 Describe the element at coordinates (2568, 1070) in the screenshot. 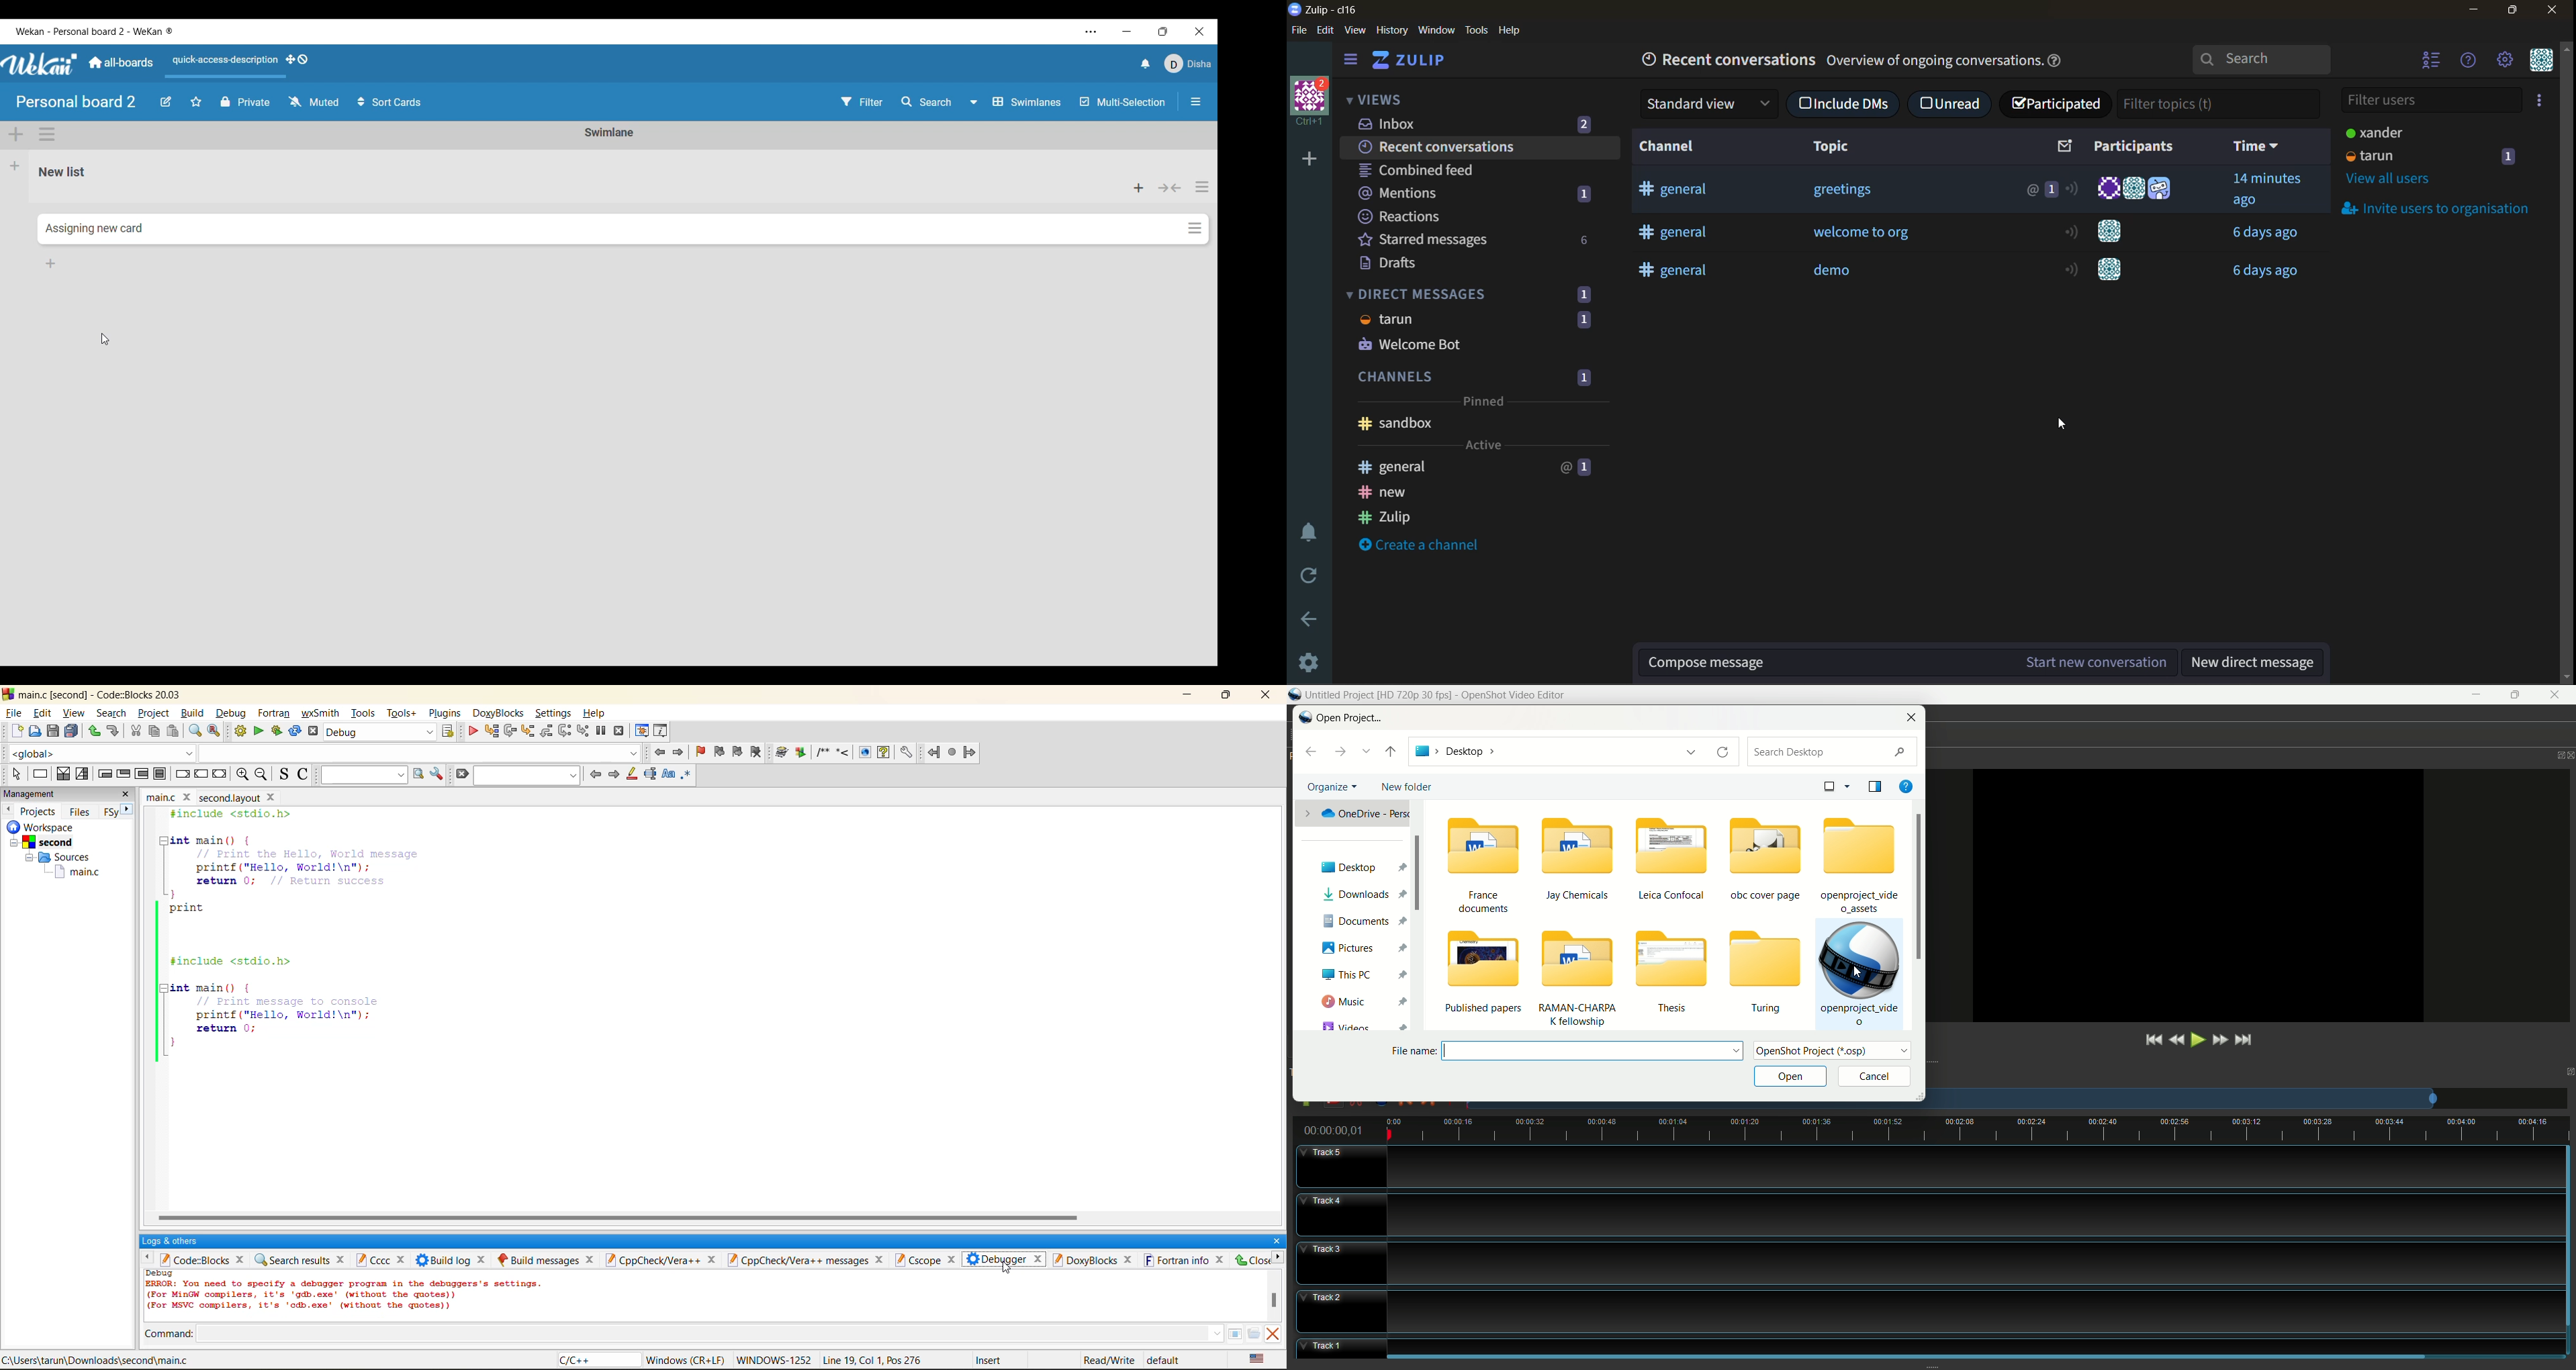

I see `maximize` at that location.